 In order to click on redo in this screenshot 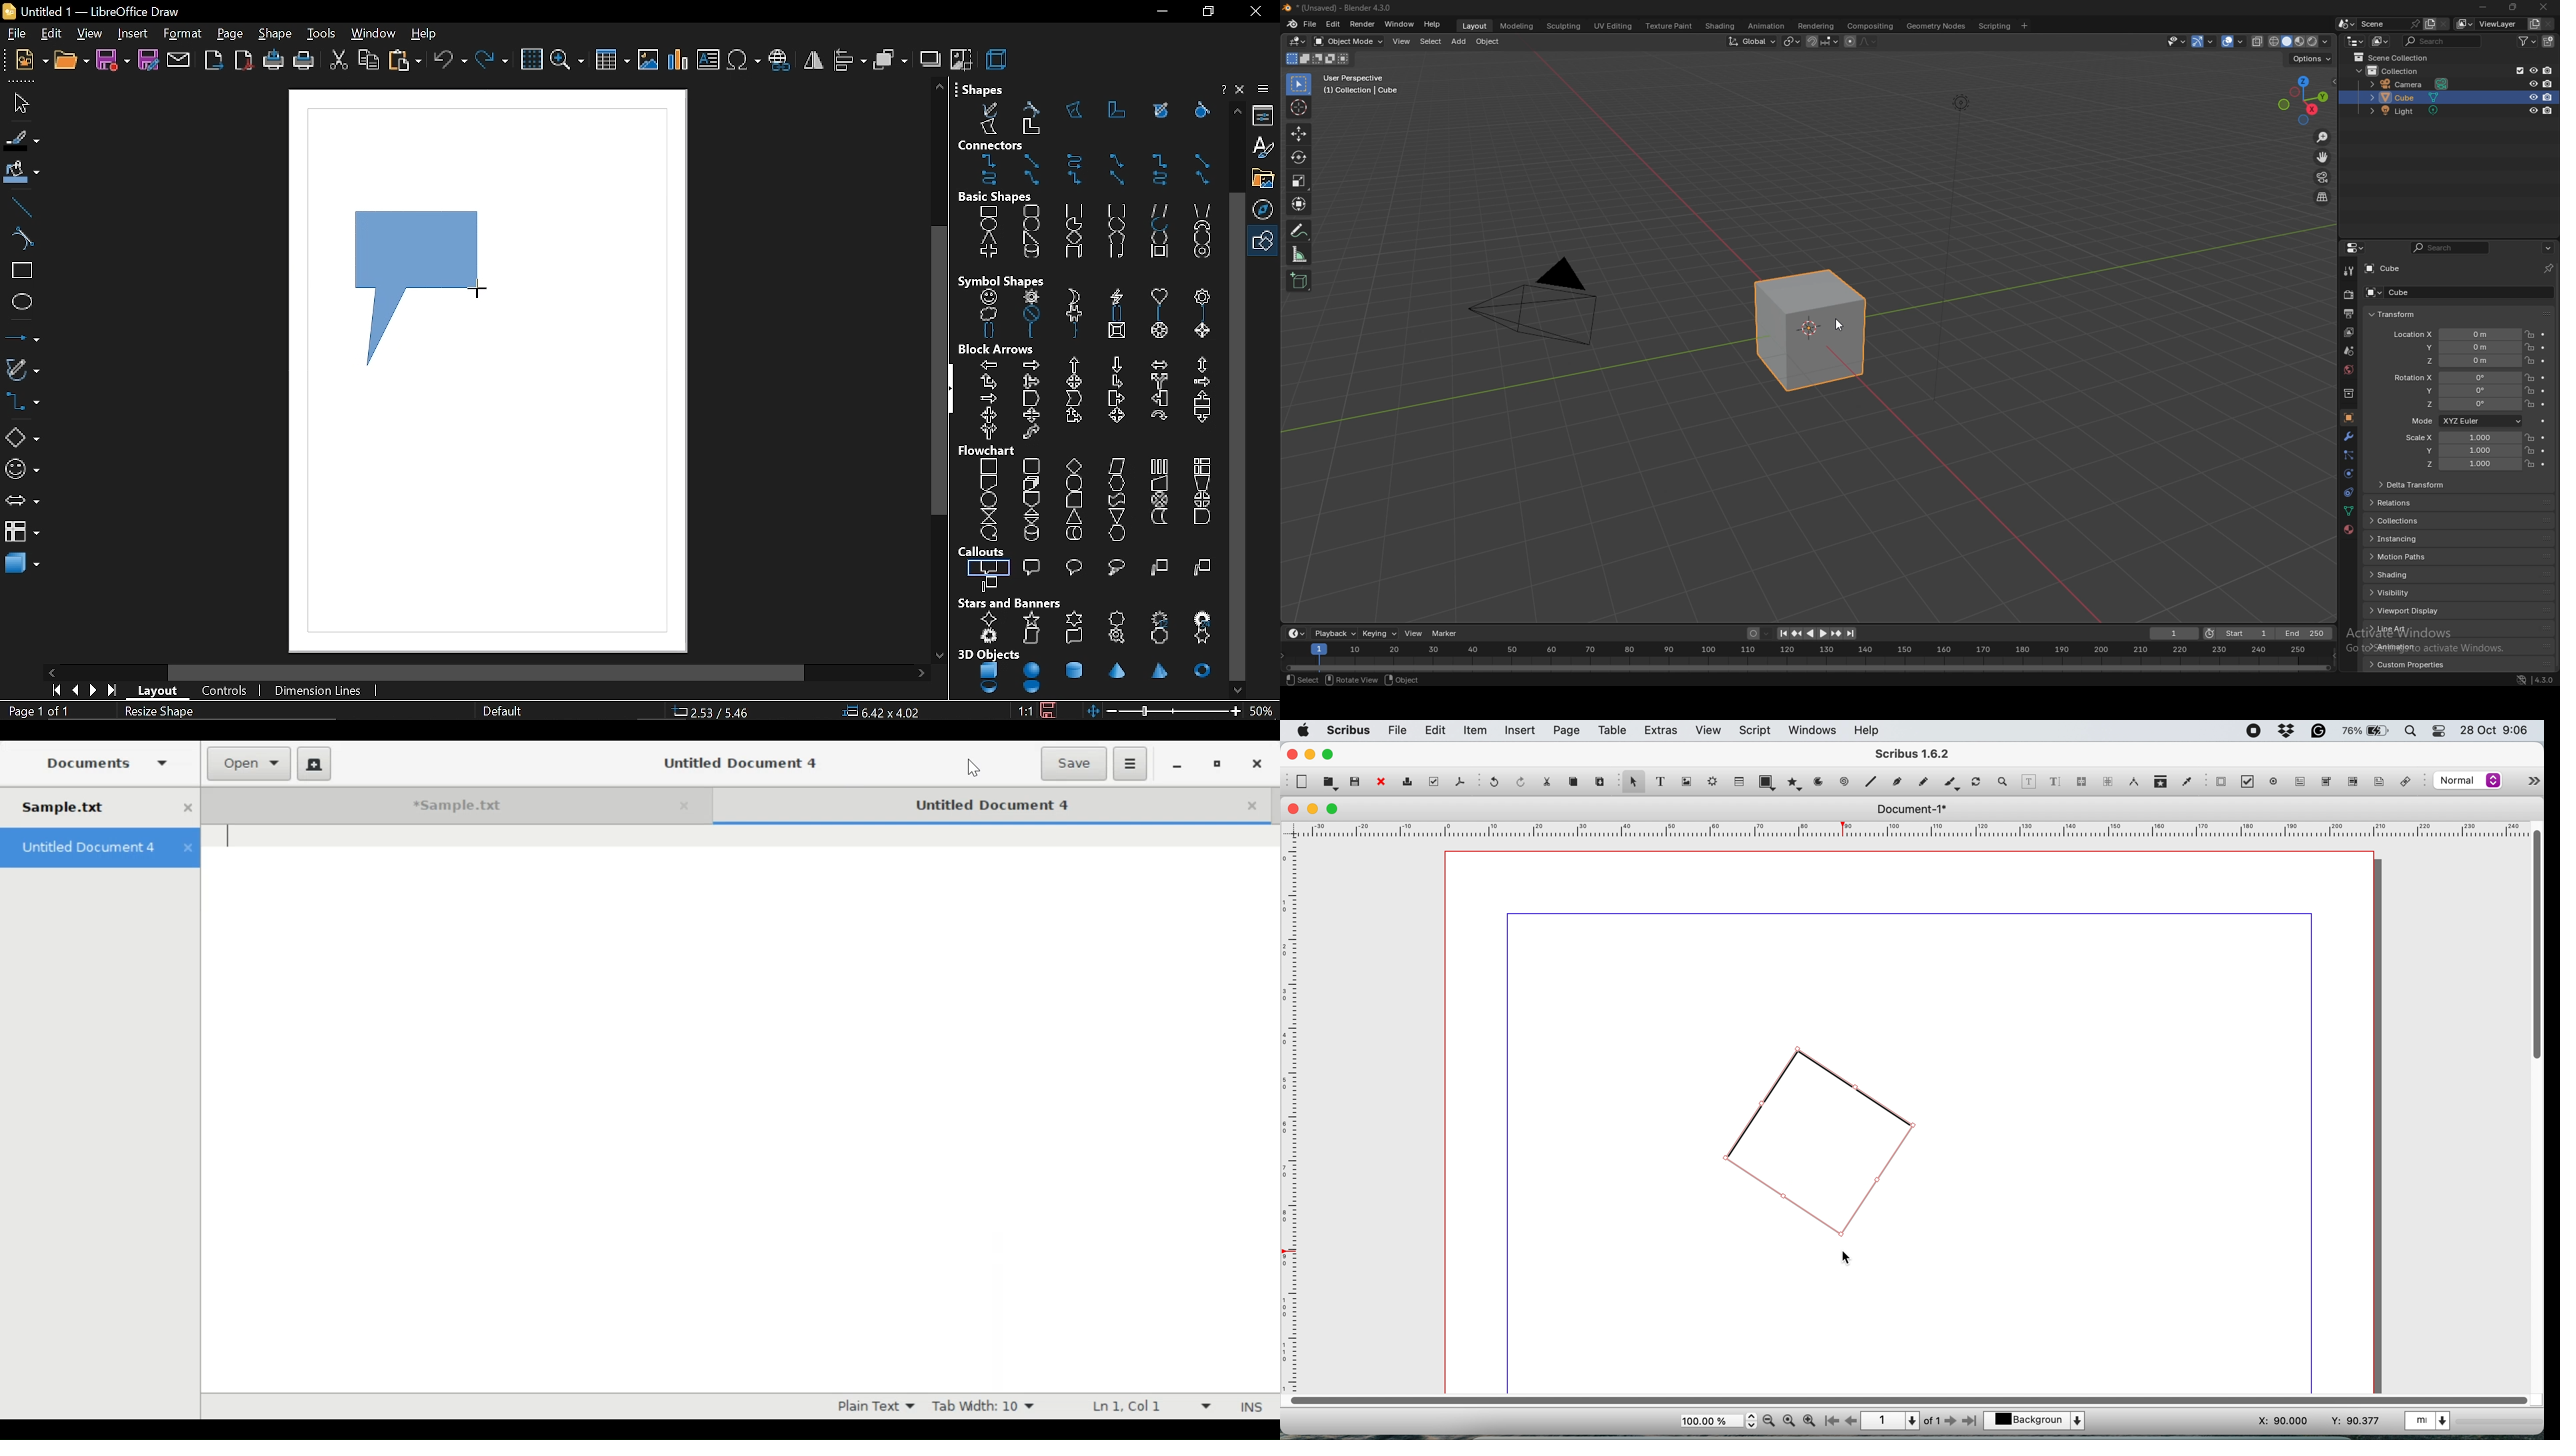, I will do `click(1522, 781)`.